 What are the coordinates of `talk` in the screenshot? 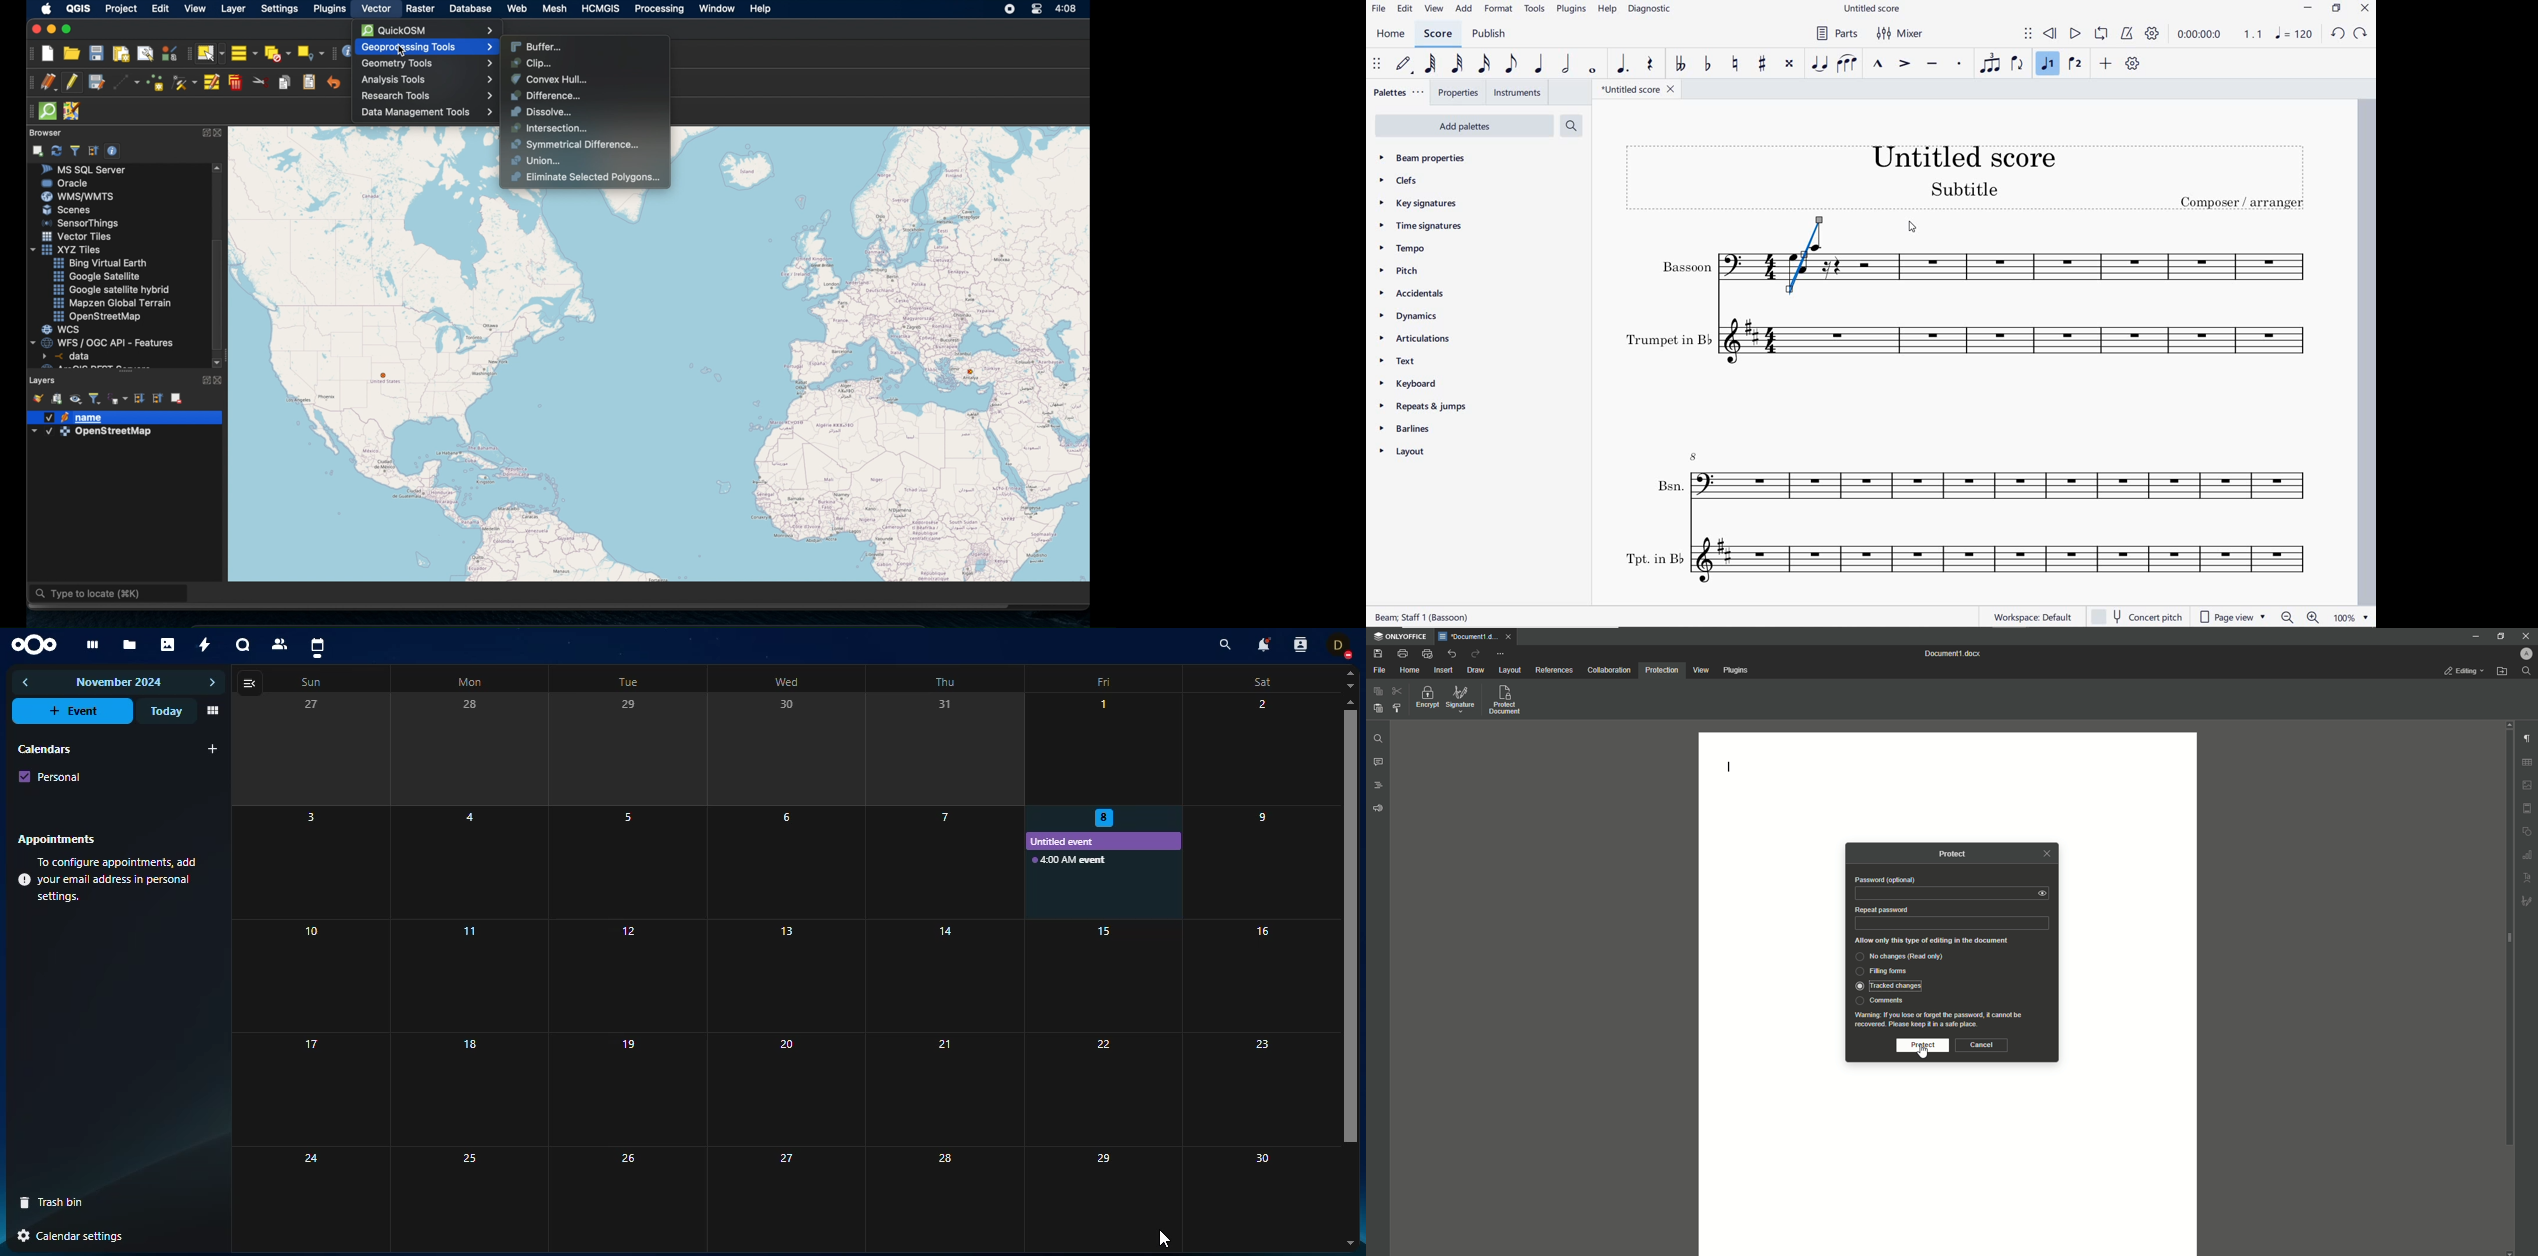 It's located at (243, 646).